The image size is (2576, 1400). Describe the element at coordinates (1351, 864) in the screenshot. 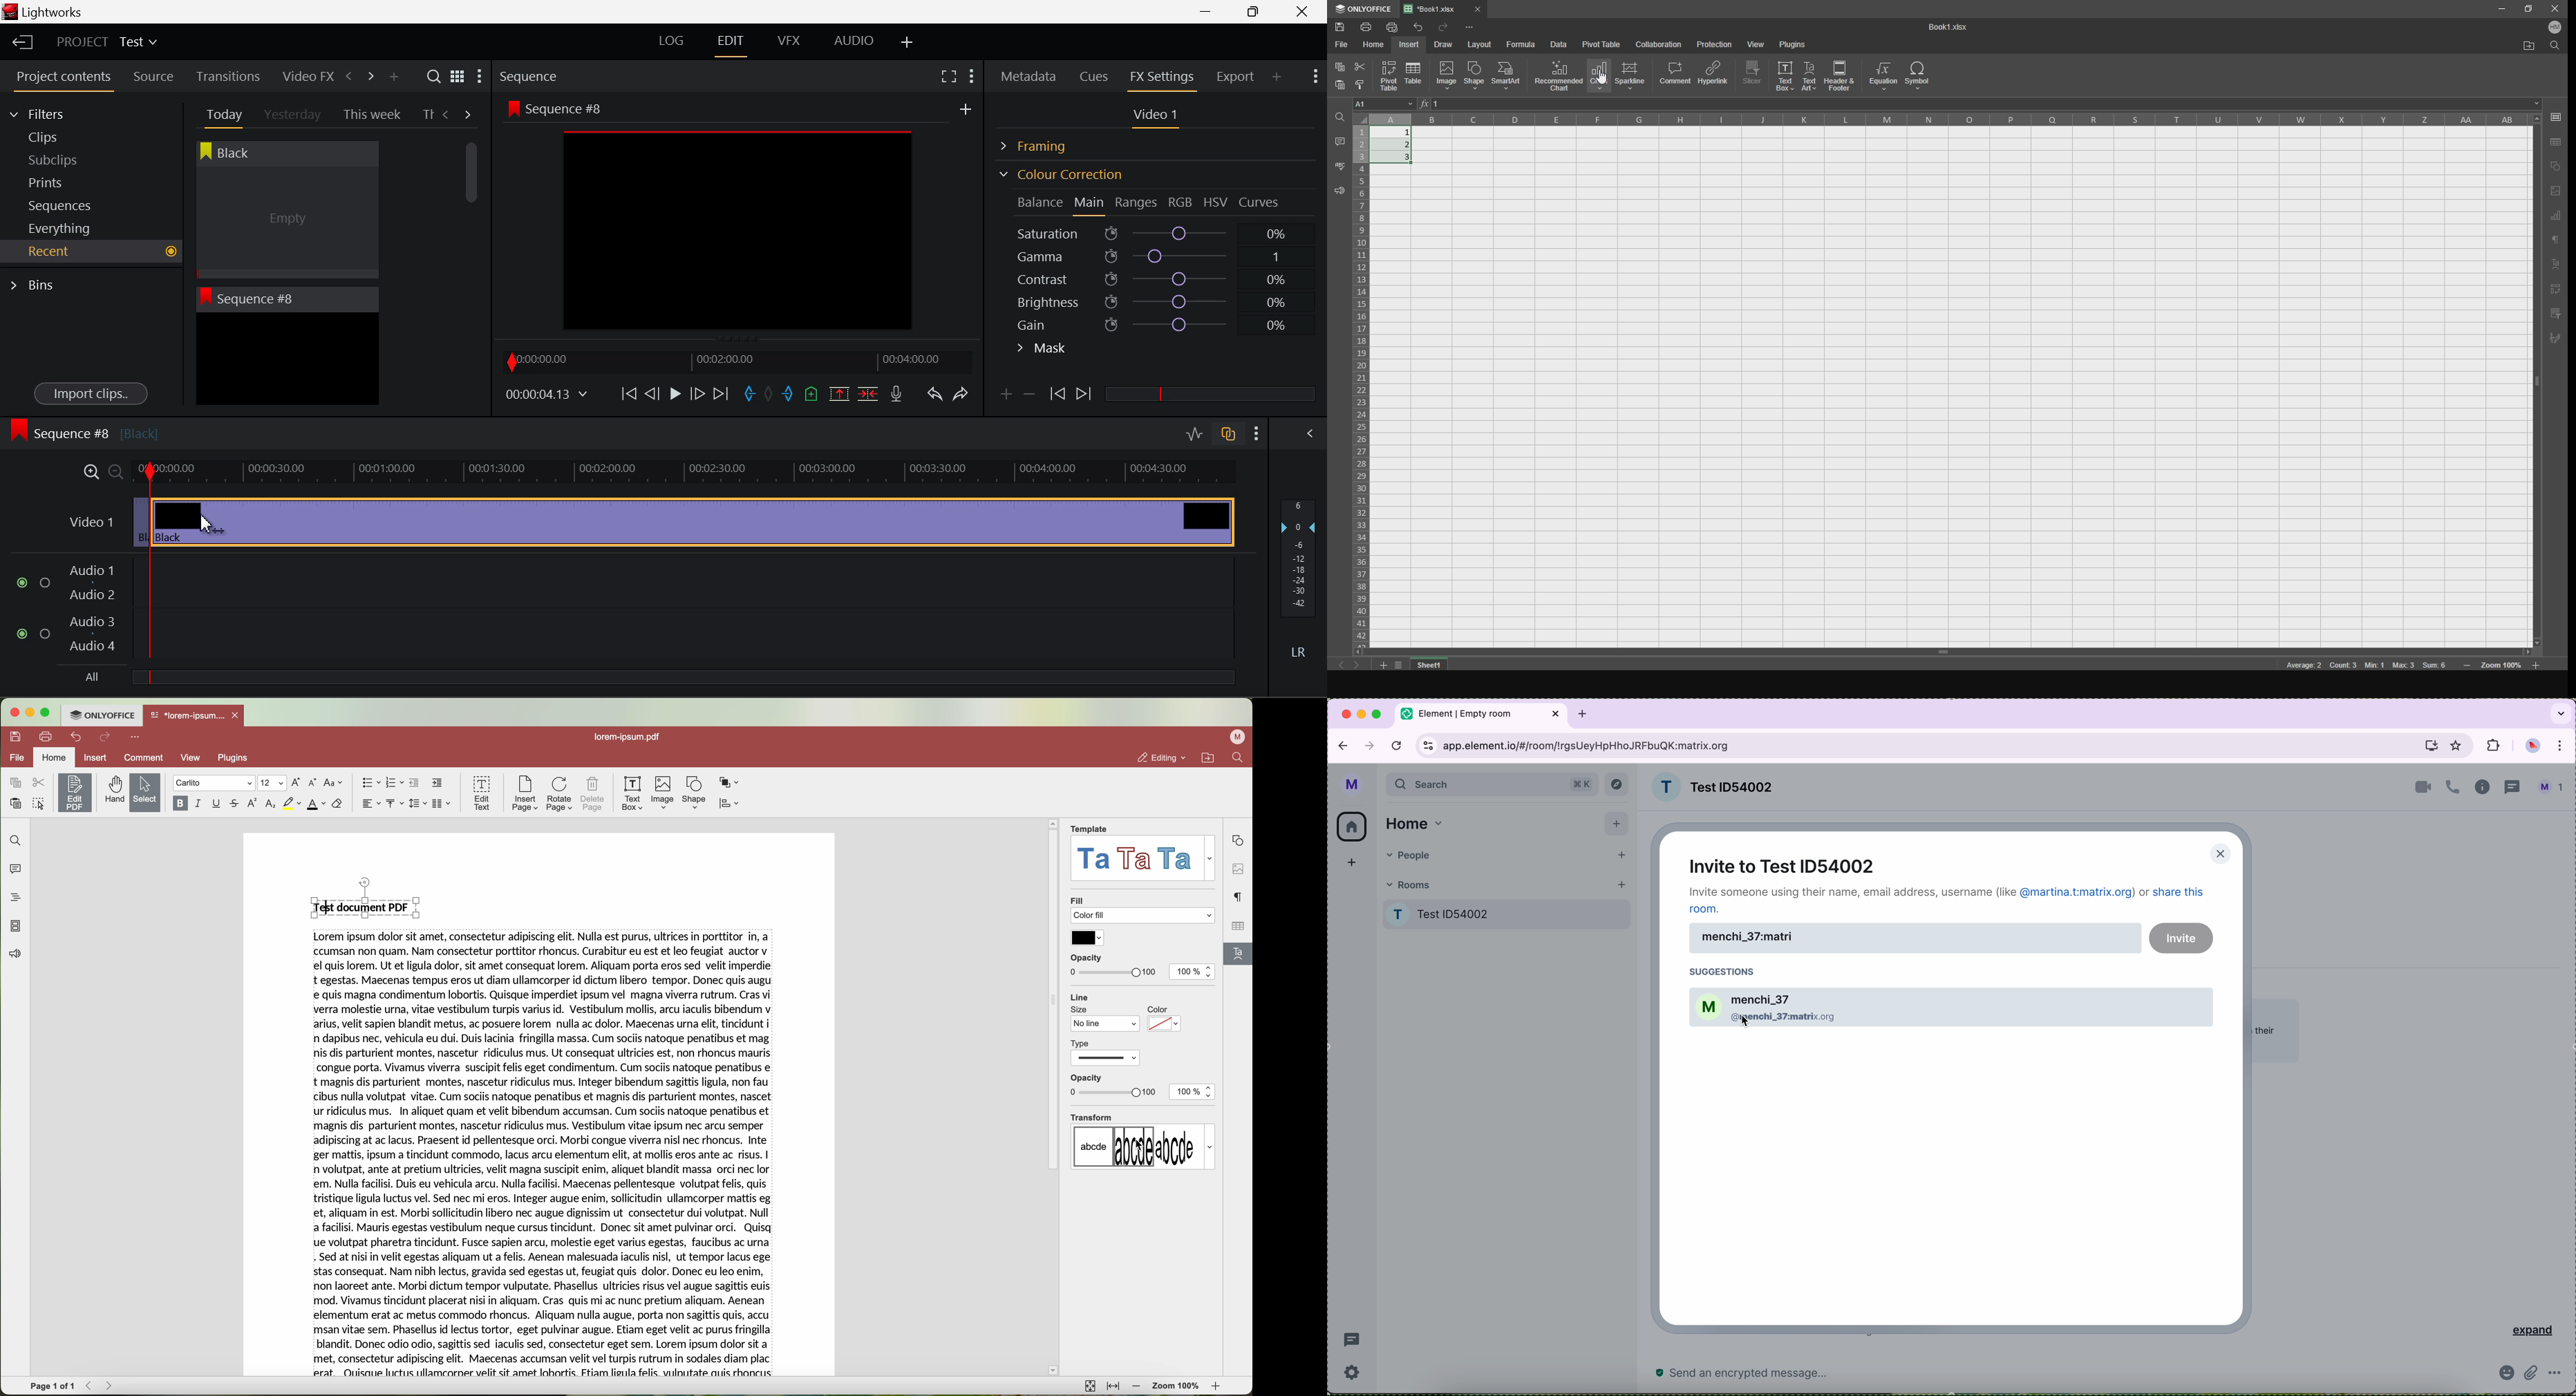

I see `add` at that location.